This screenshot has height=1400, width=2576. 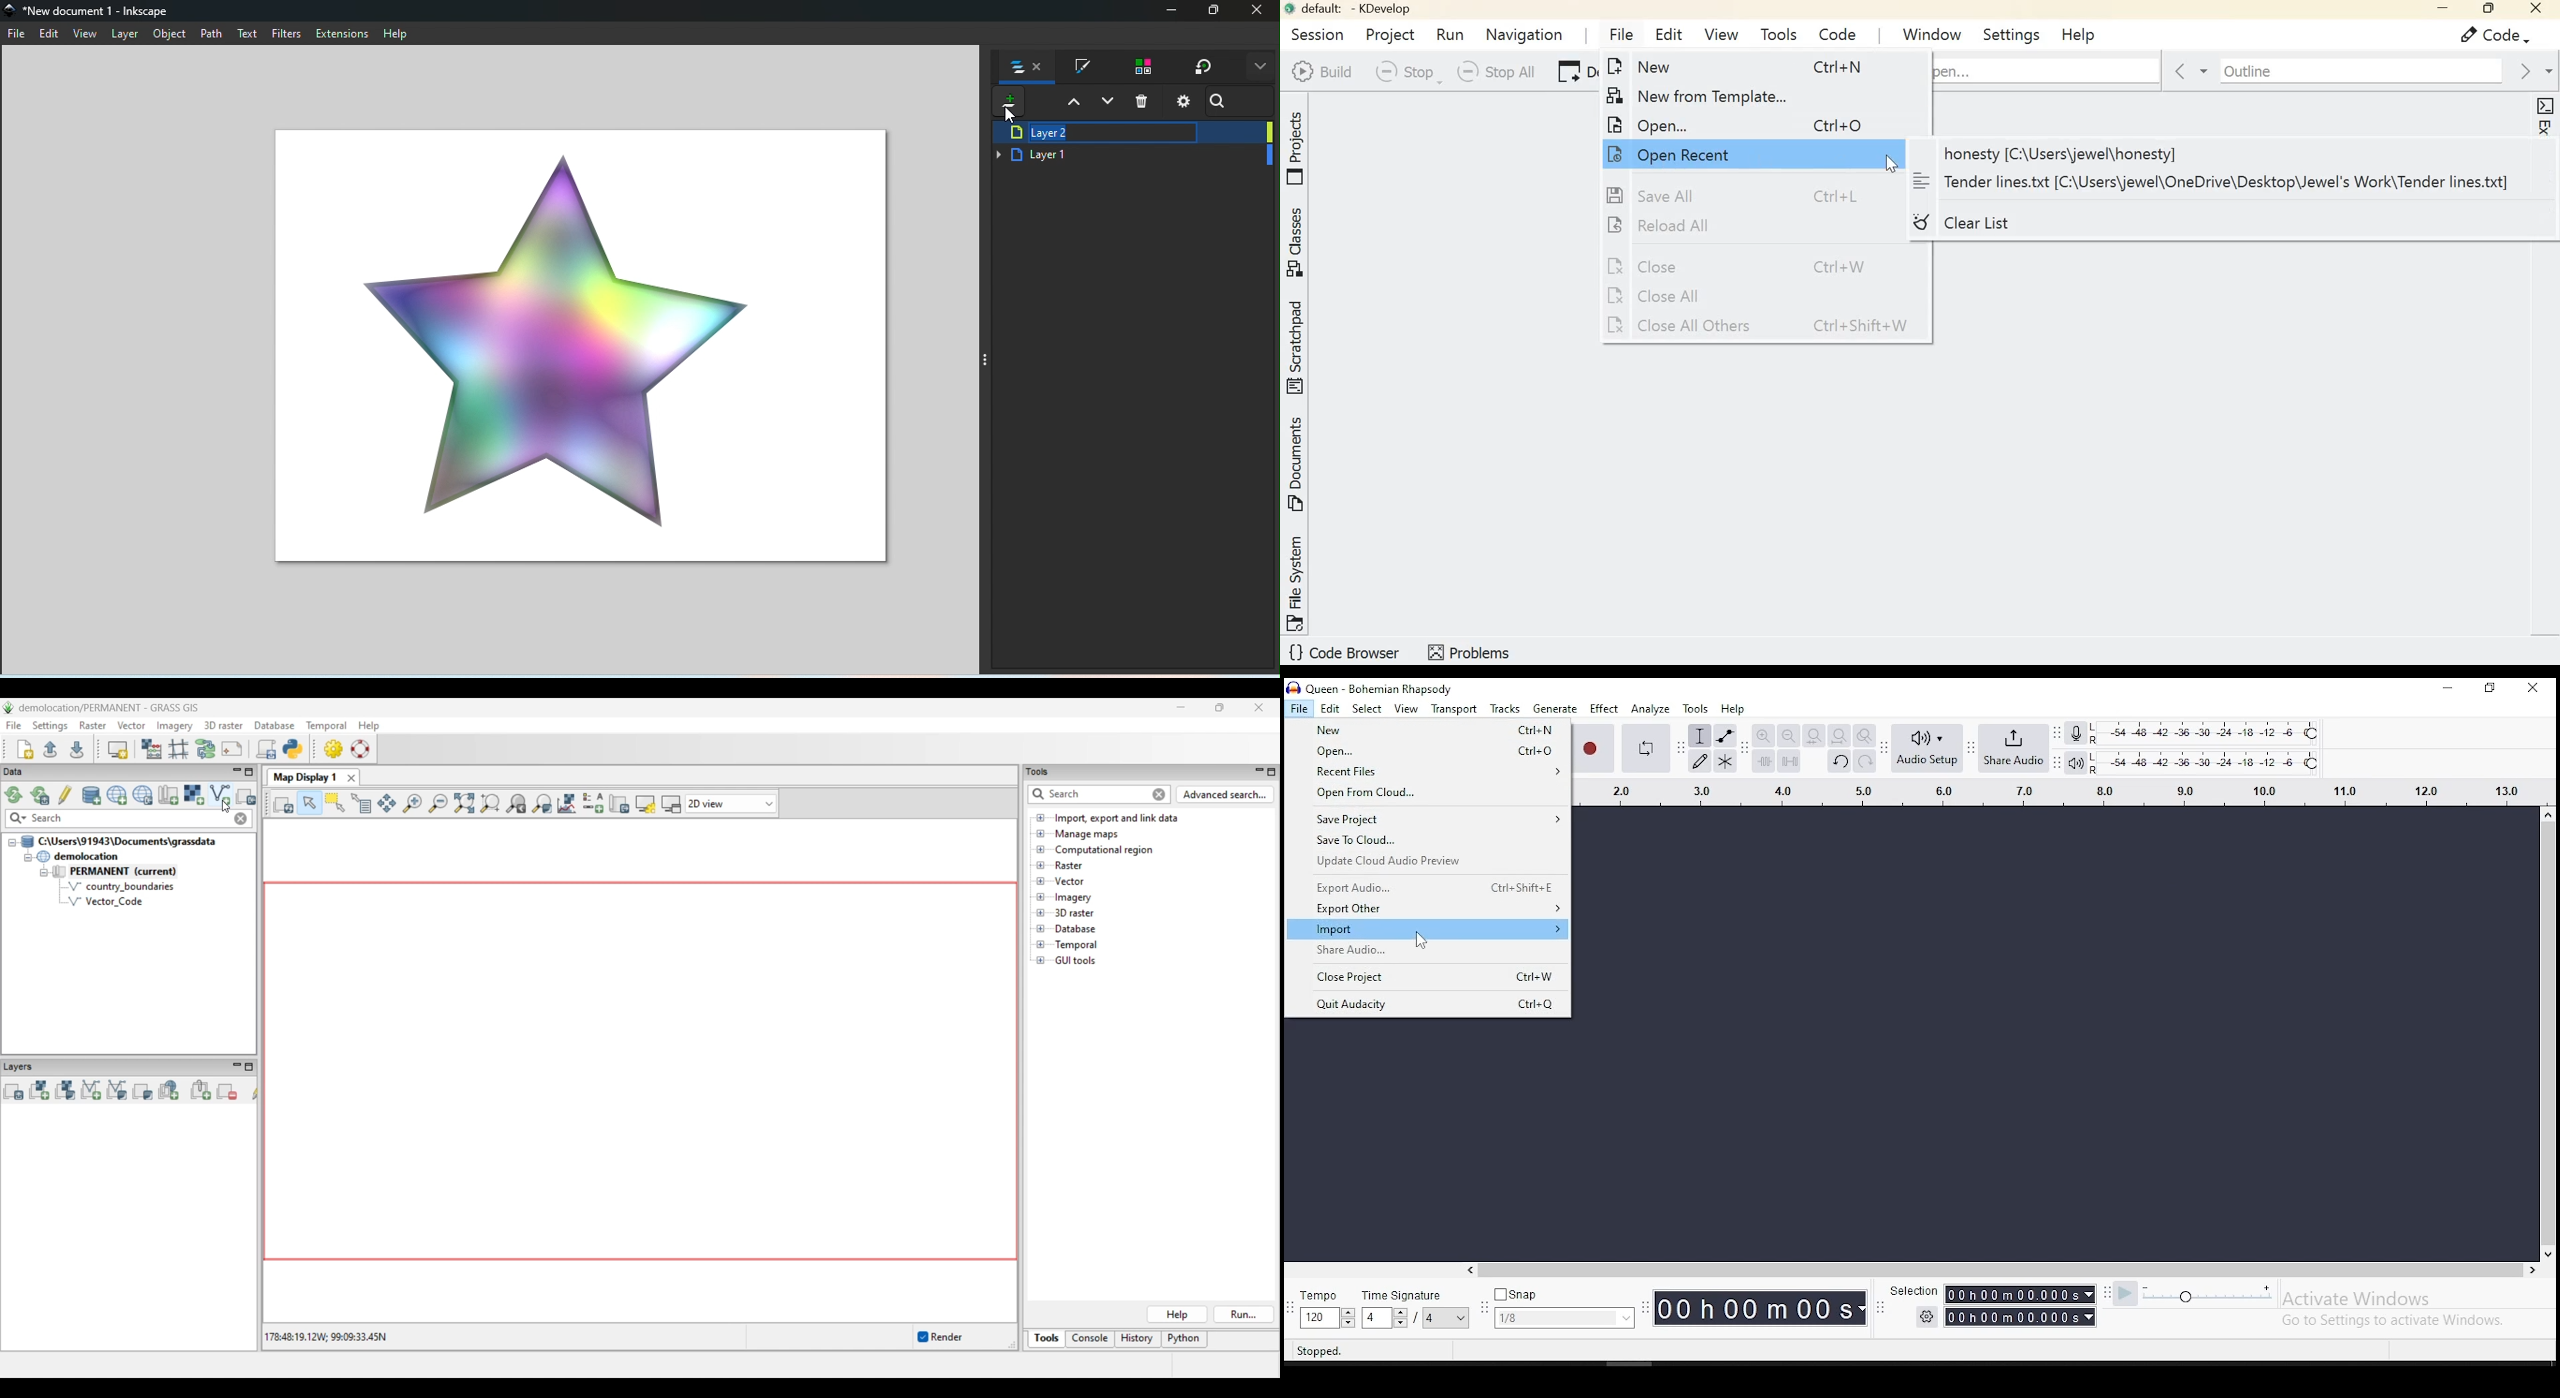 What do you see at coordinates (1505, 709) in the screenshot?
I see `tracks` at bounding box center [1505, 709].